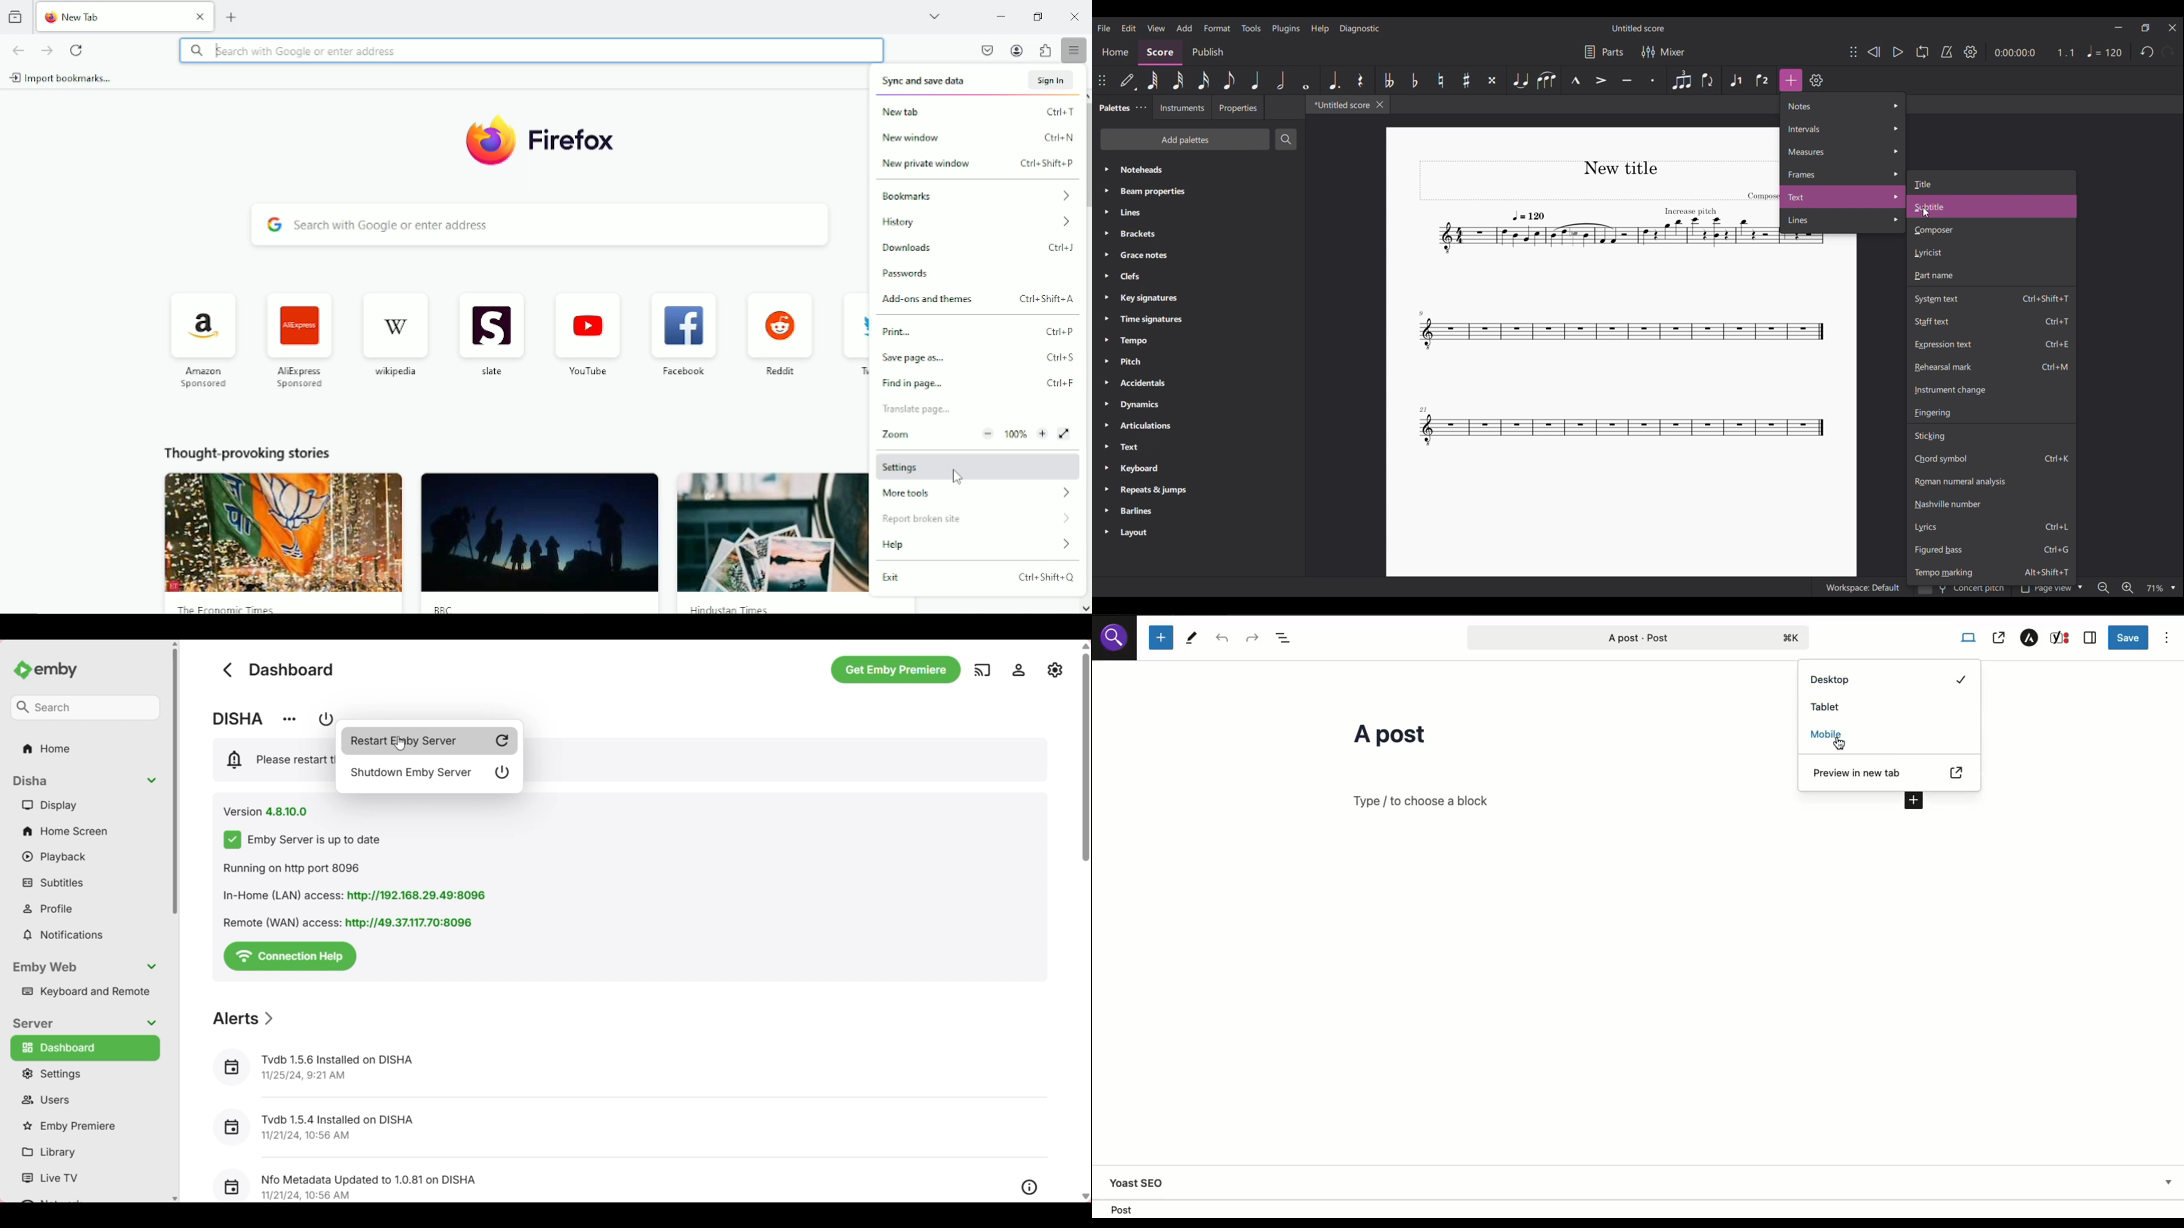  I want to click on Flip direction, so click(1708, 81).